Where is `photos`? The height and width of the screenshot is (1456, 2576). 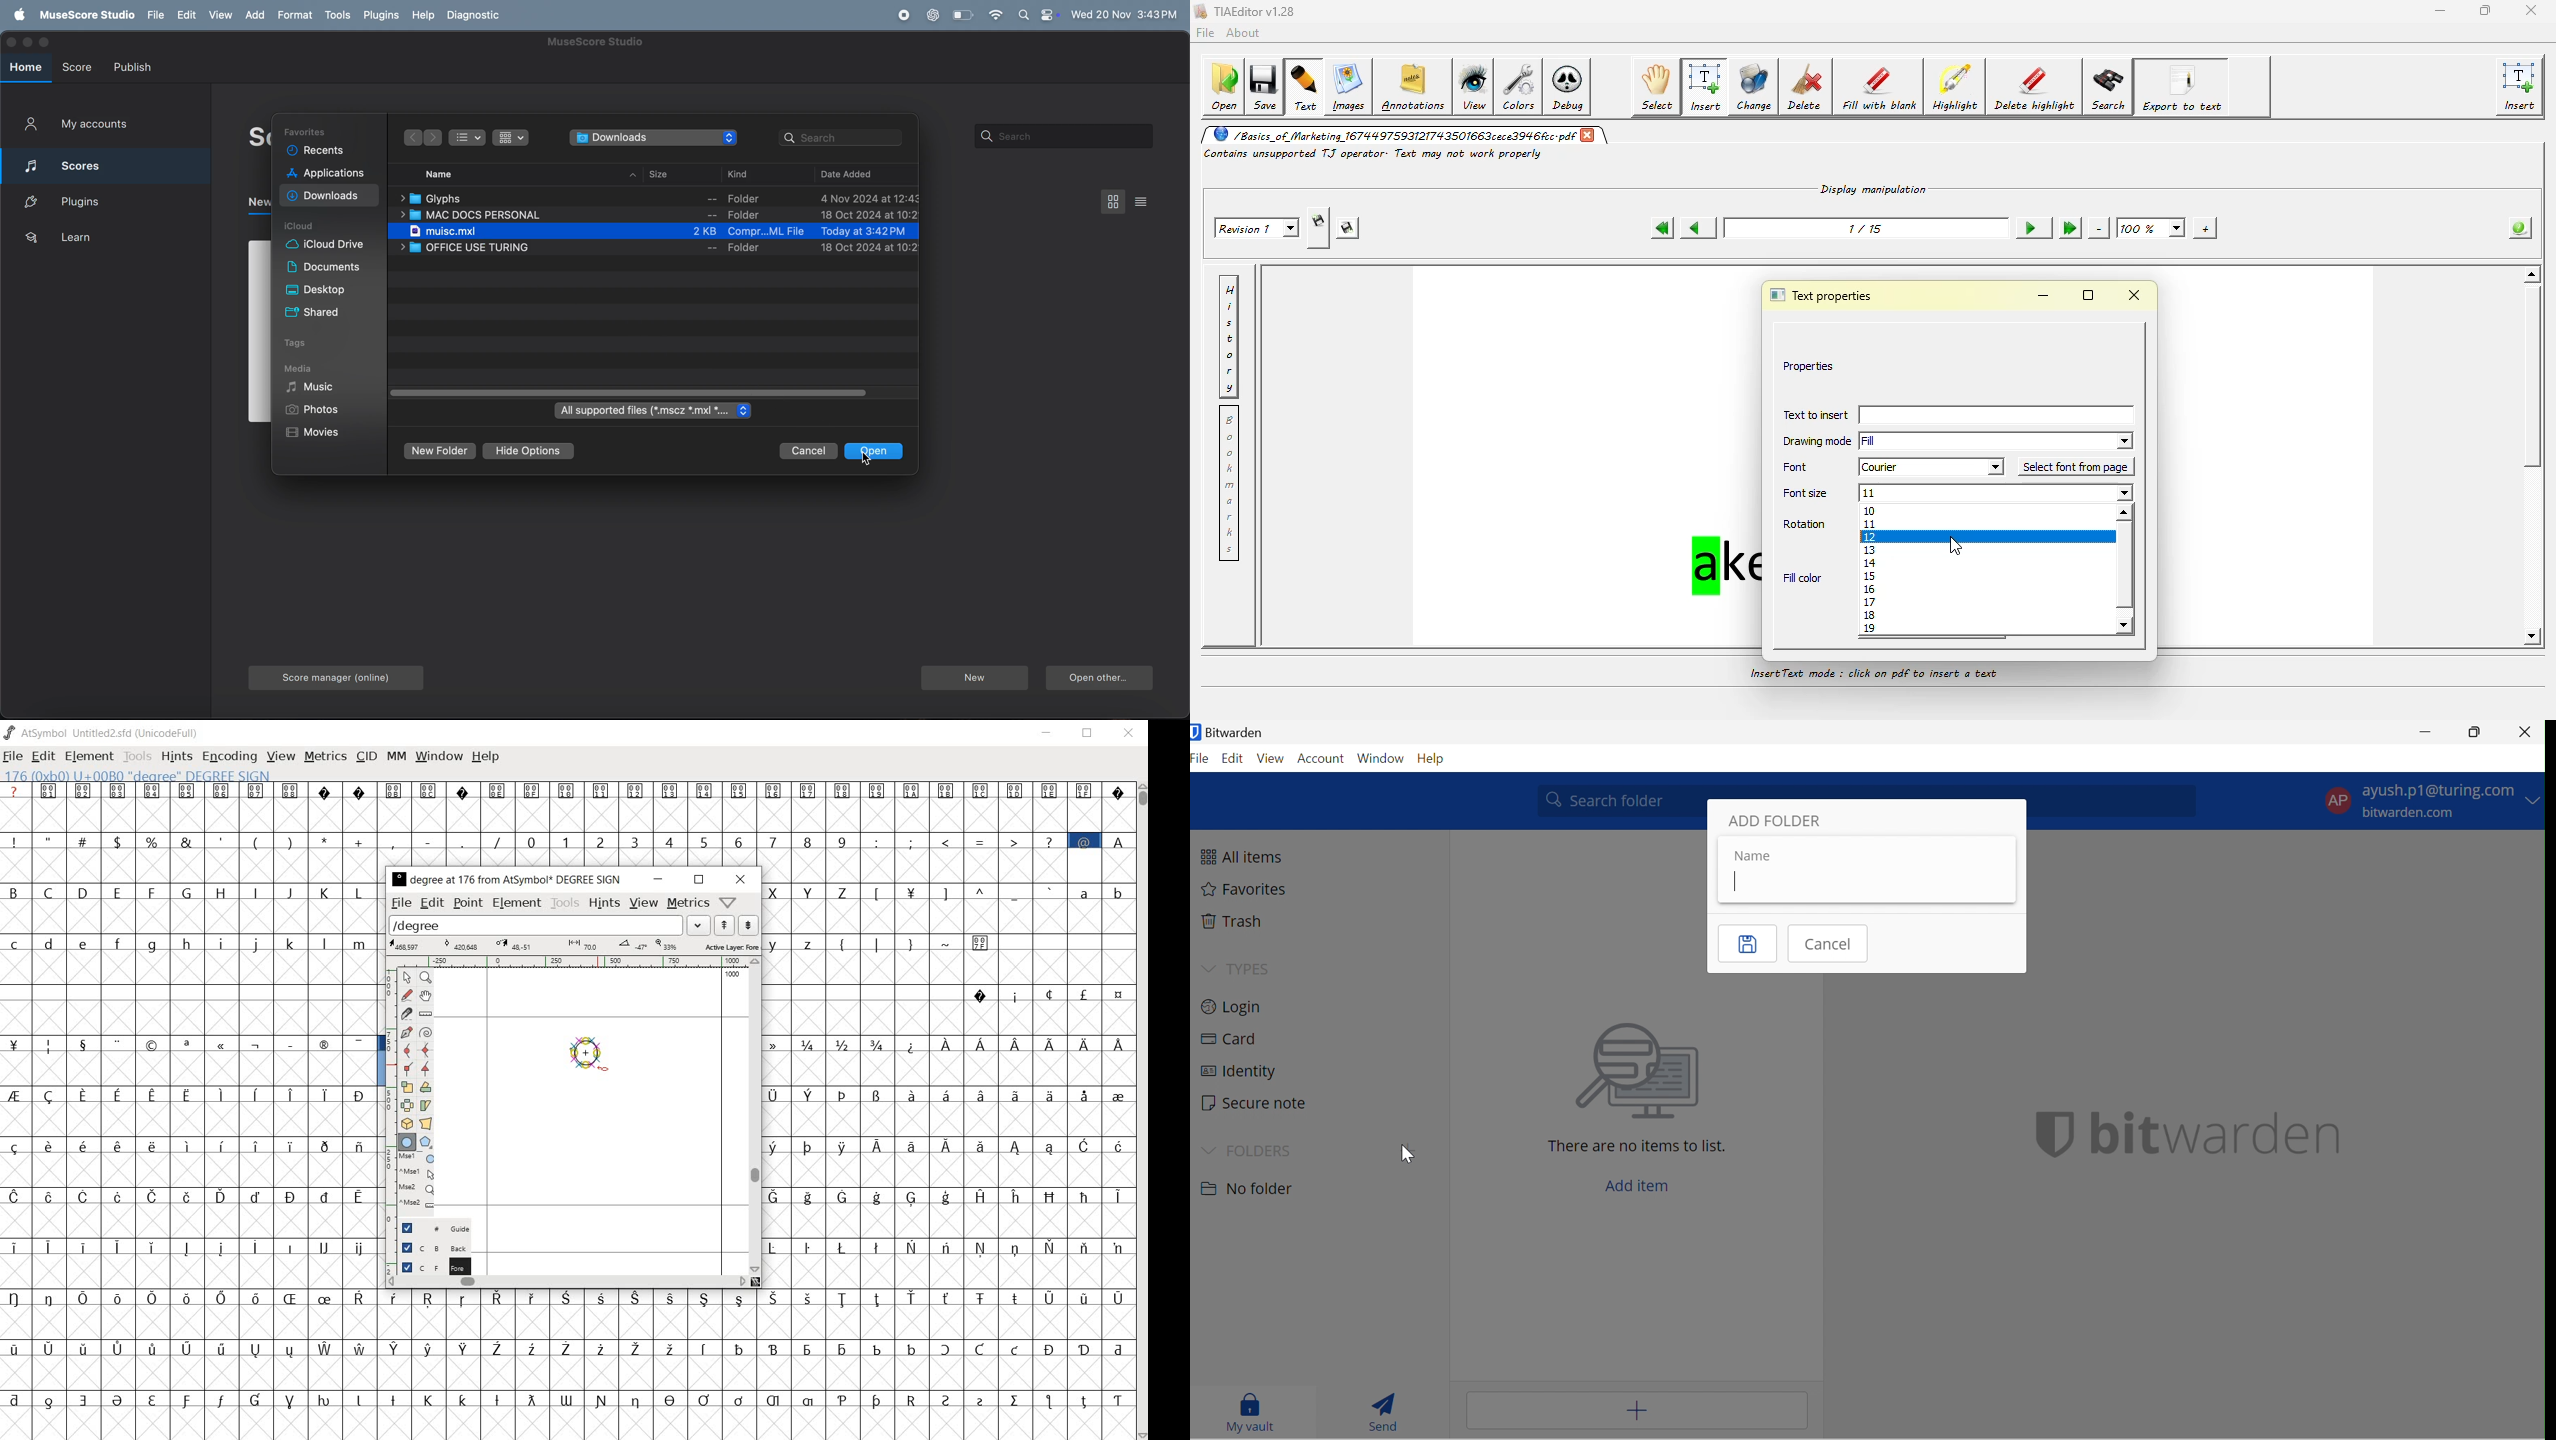
photos is located at coordinates (313, 409).